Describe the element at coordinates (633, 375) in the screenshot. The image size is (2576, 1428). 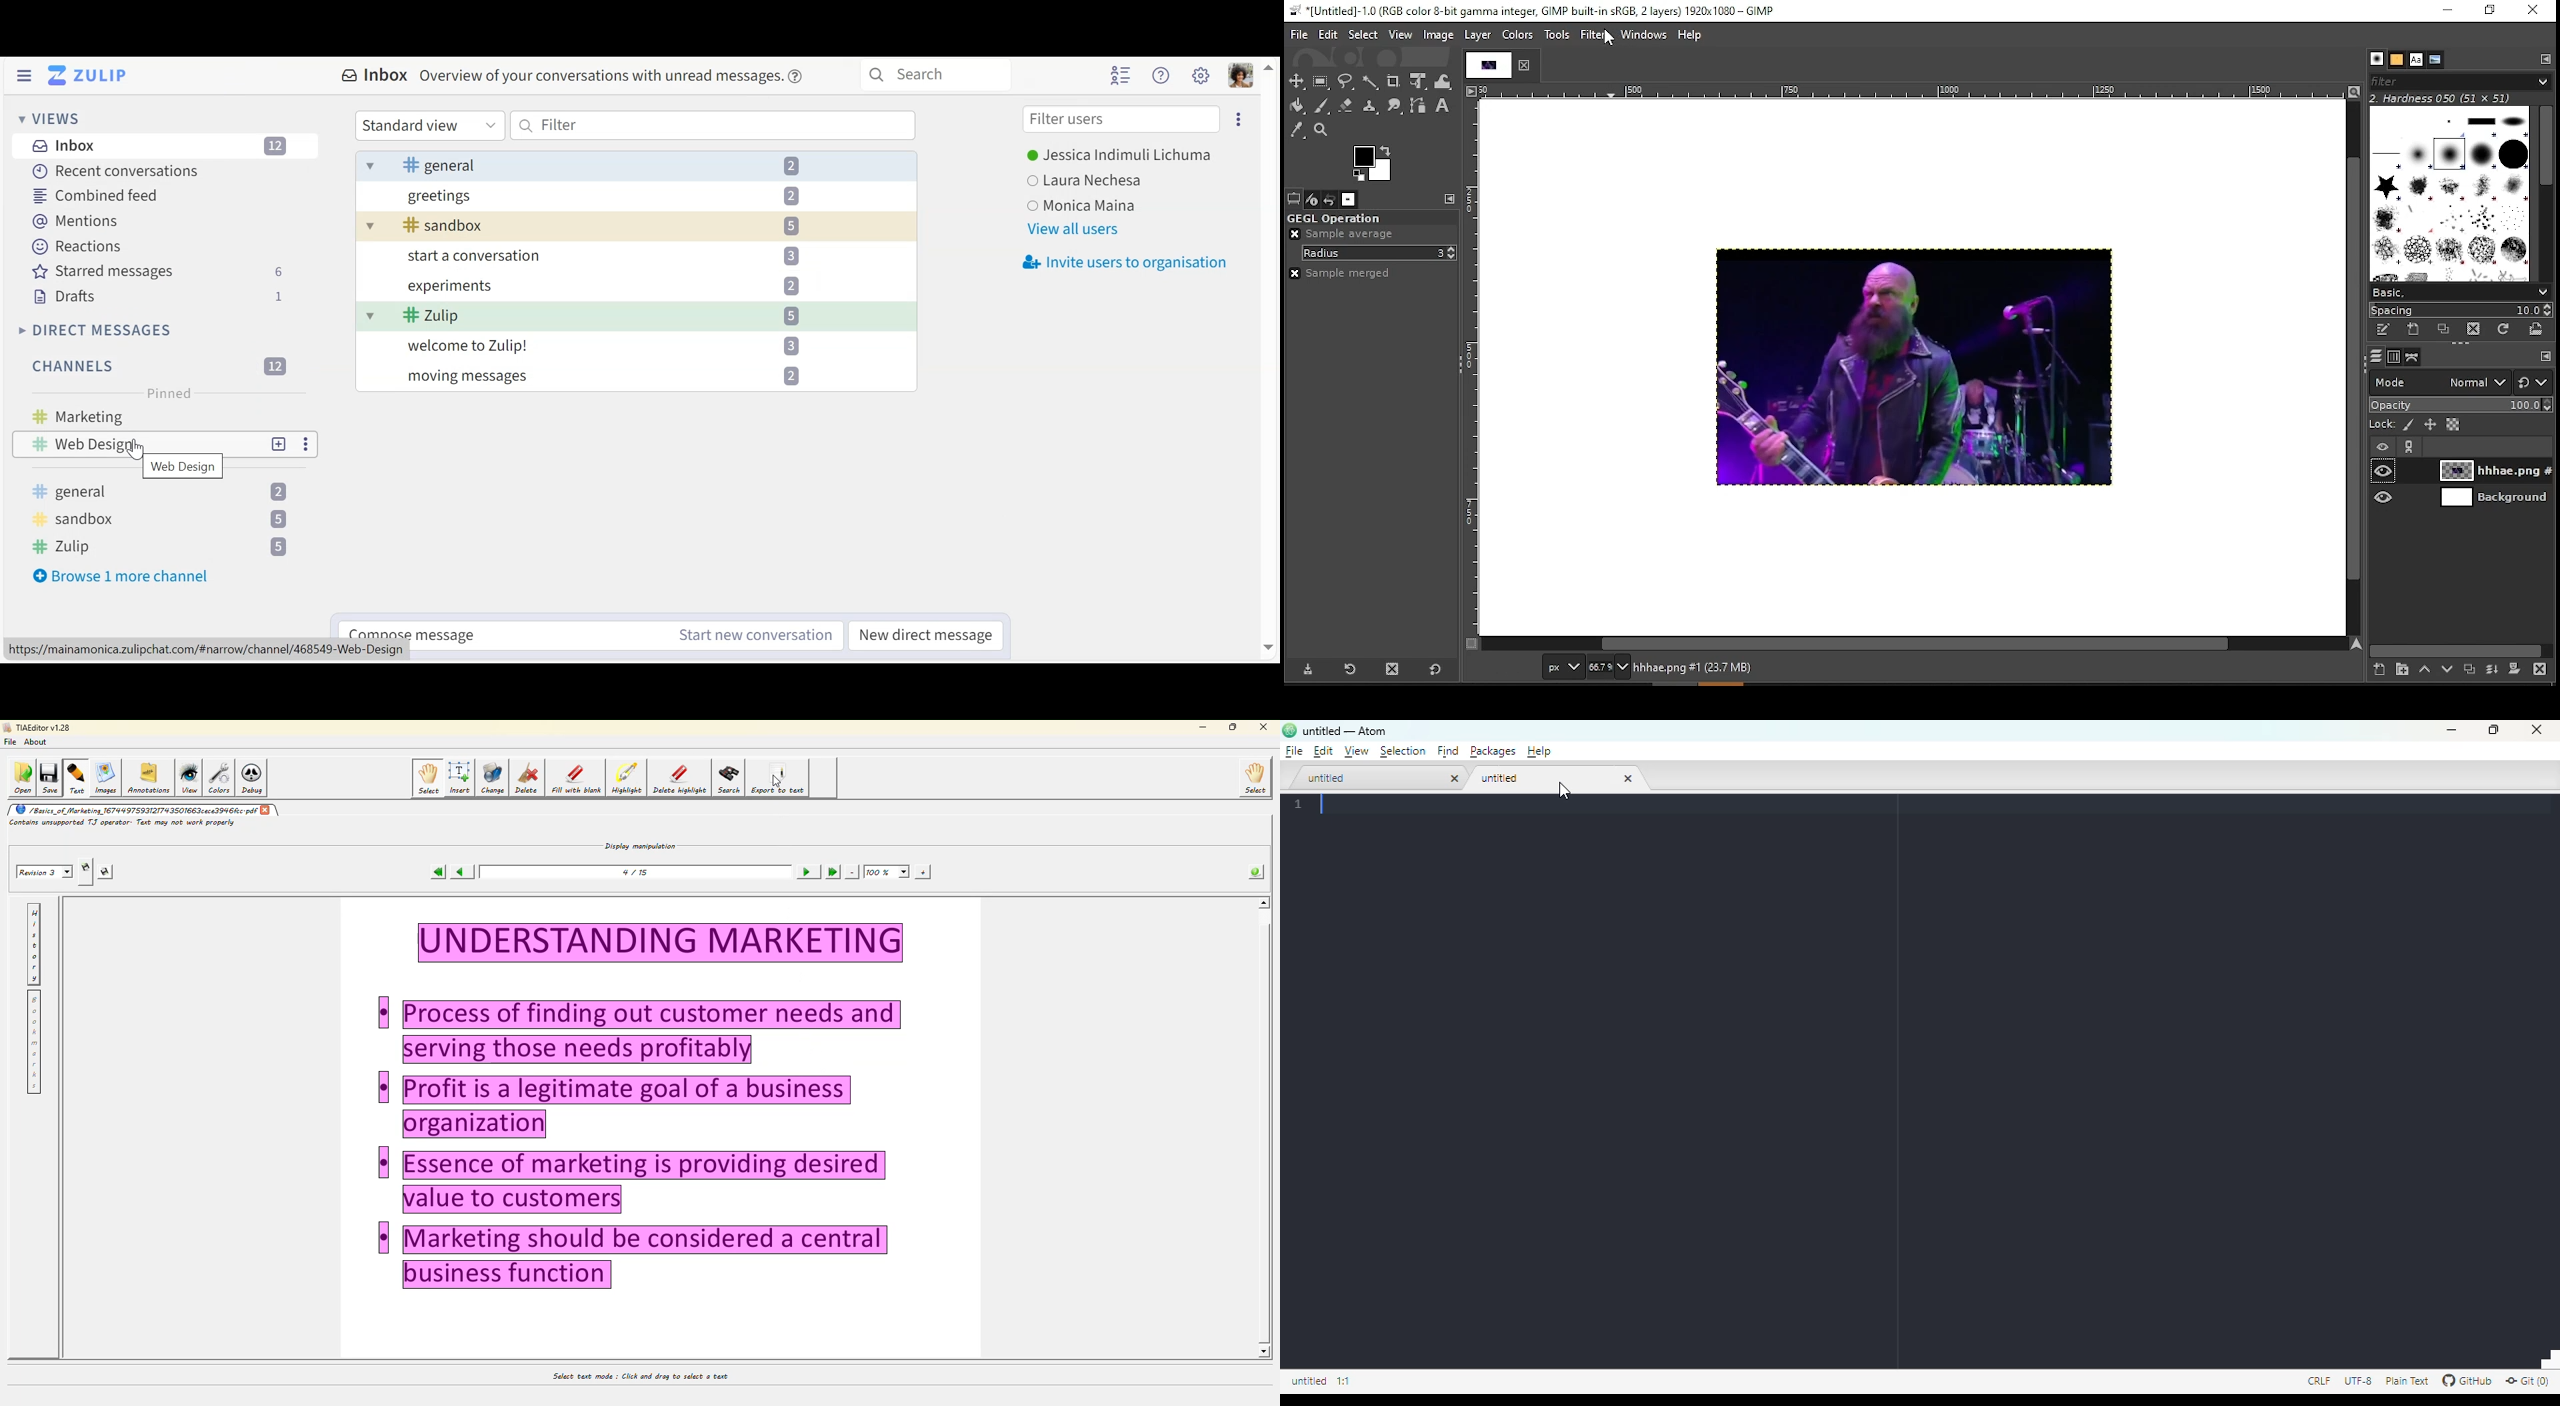
I see `moving messages` at that location.